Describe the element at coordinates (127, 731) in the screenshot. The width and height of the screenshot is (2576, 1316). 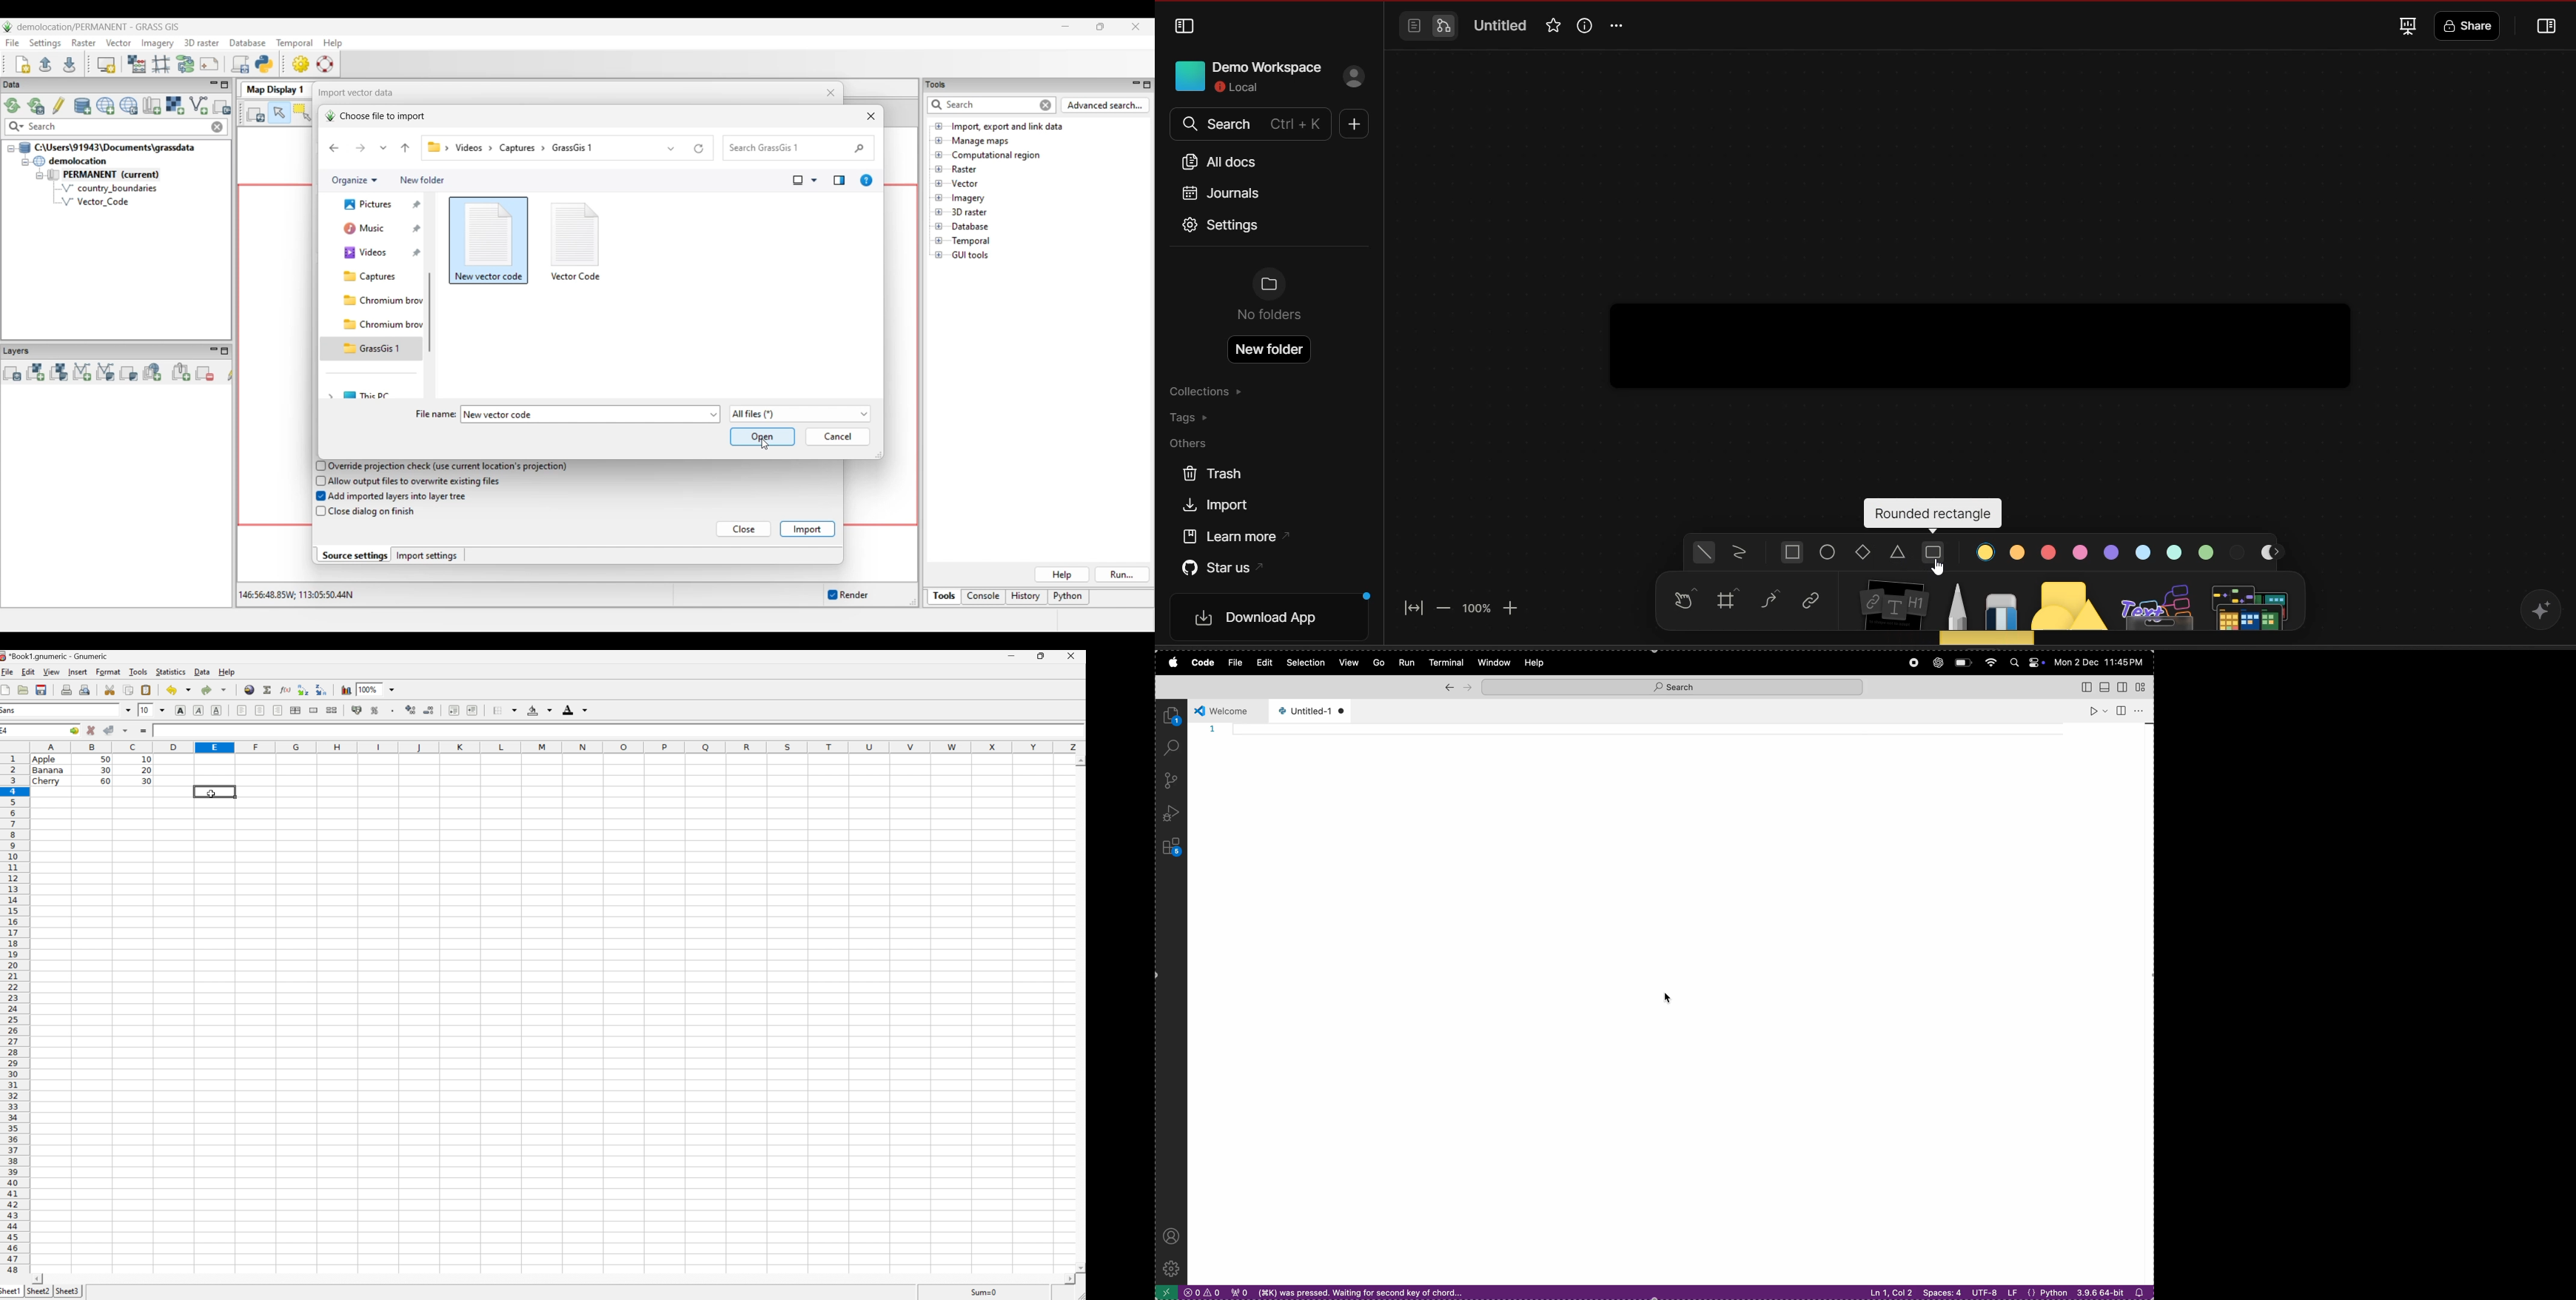
I see `accept changes across selection` at that location.